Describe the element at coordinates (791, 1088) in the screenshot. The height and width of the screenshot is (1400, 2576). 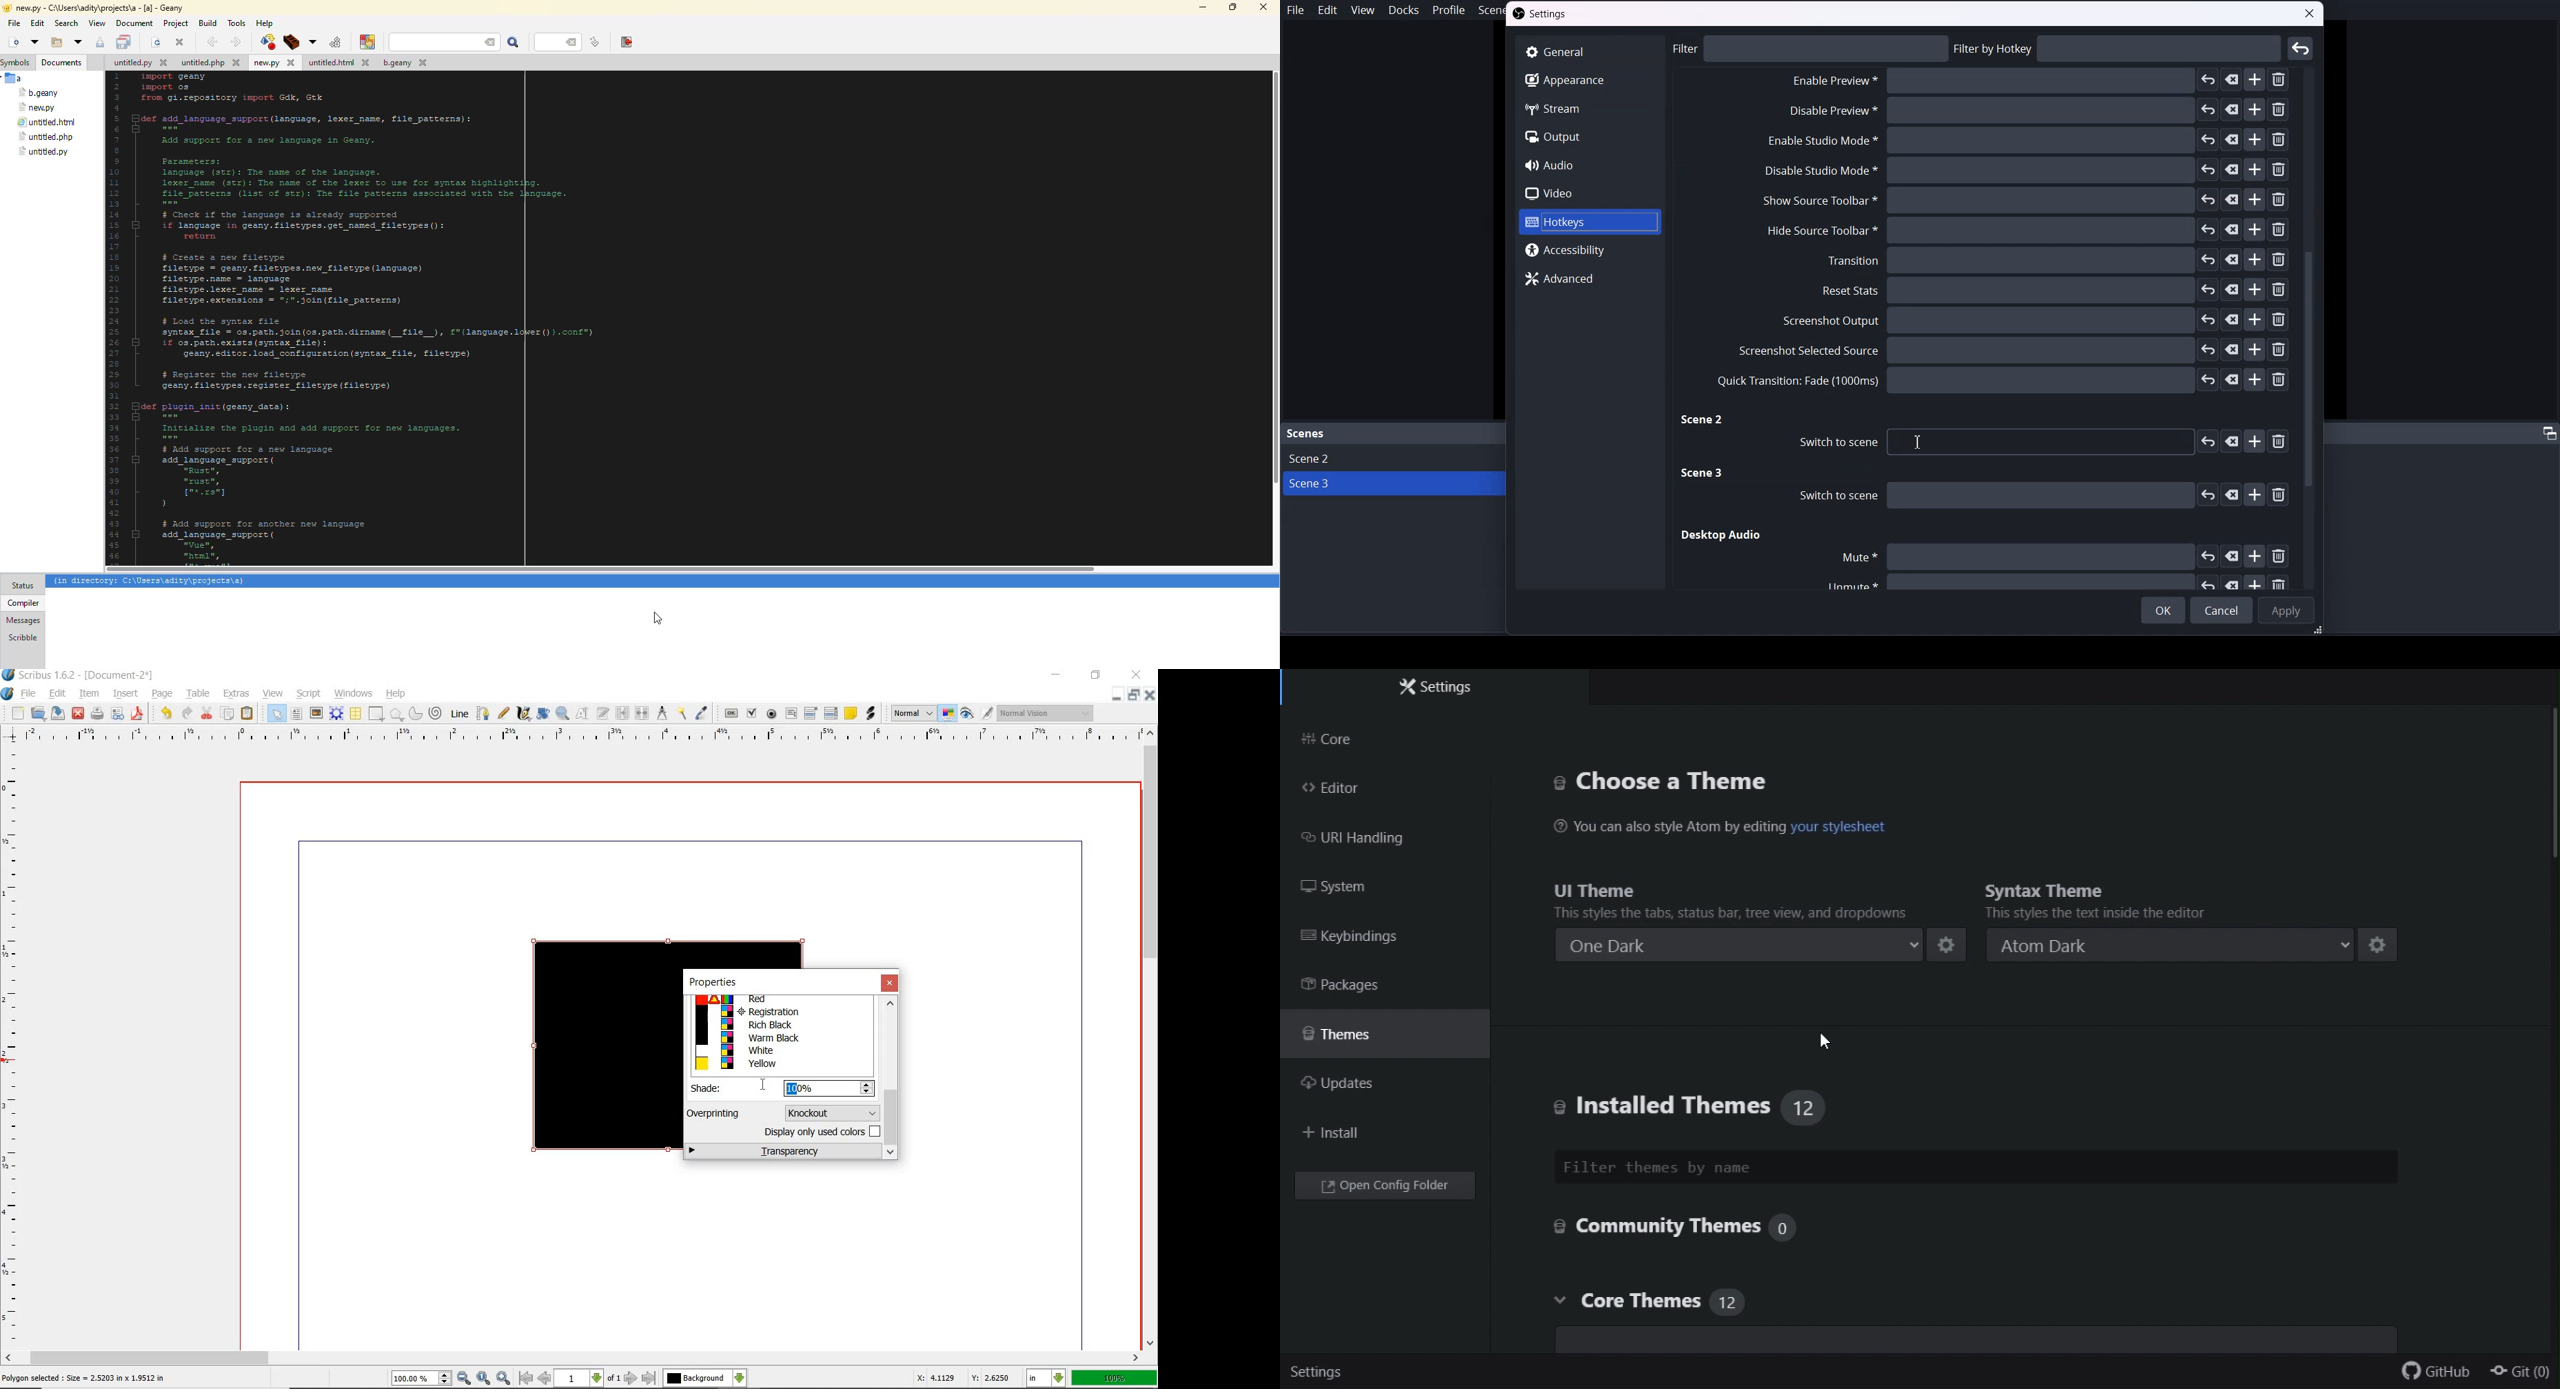
I see `10` at that location.